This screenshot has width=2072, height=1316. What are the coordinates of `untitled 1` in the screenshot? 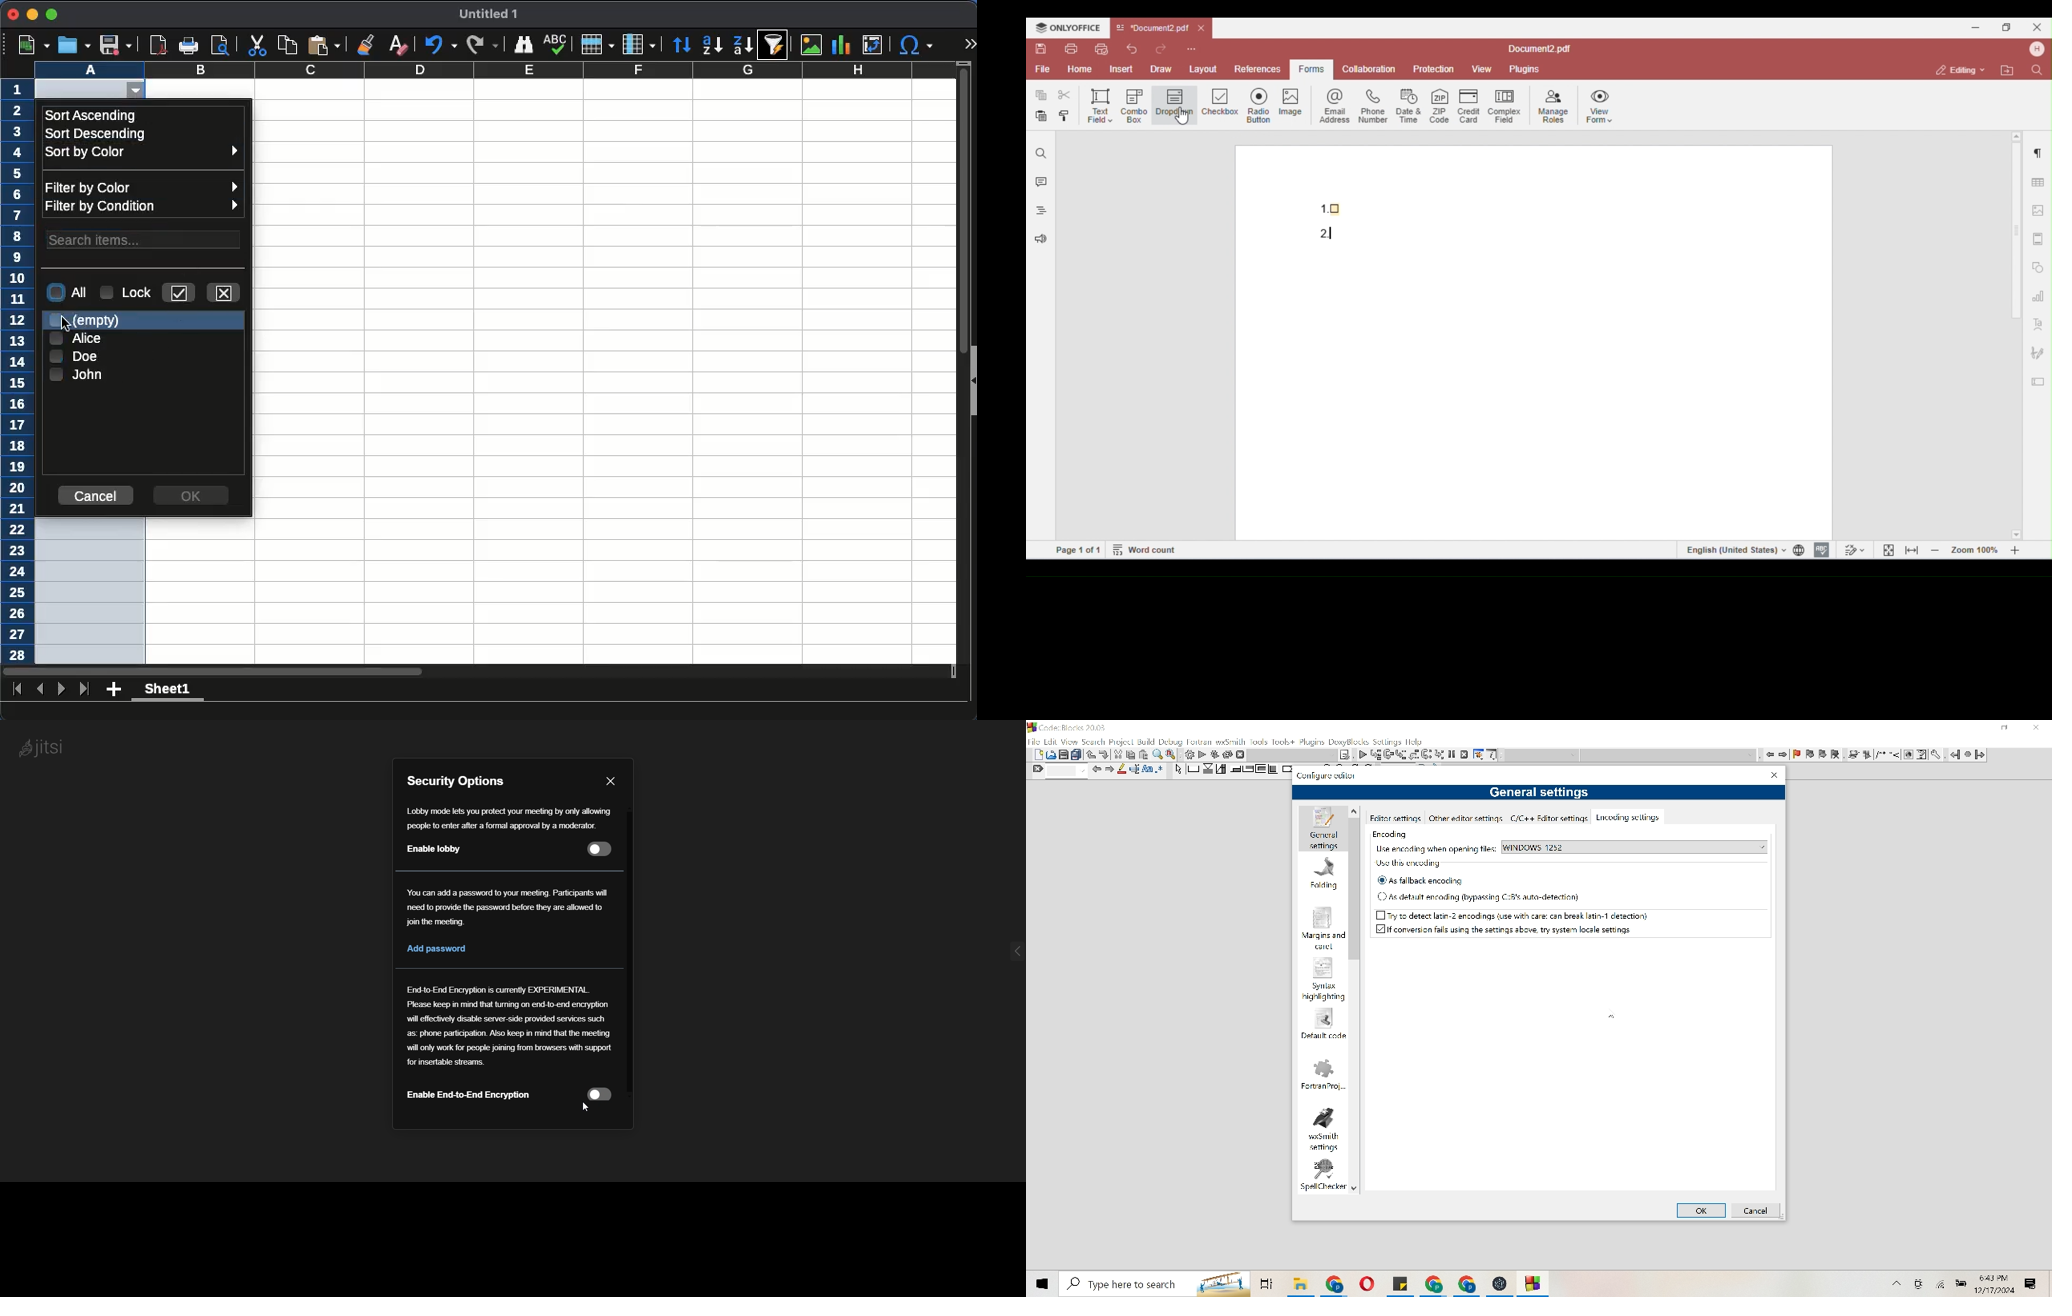 It's located at (486, 14).